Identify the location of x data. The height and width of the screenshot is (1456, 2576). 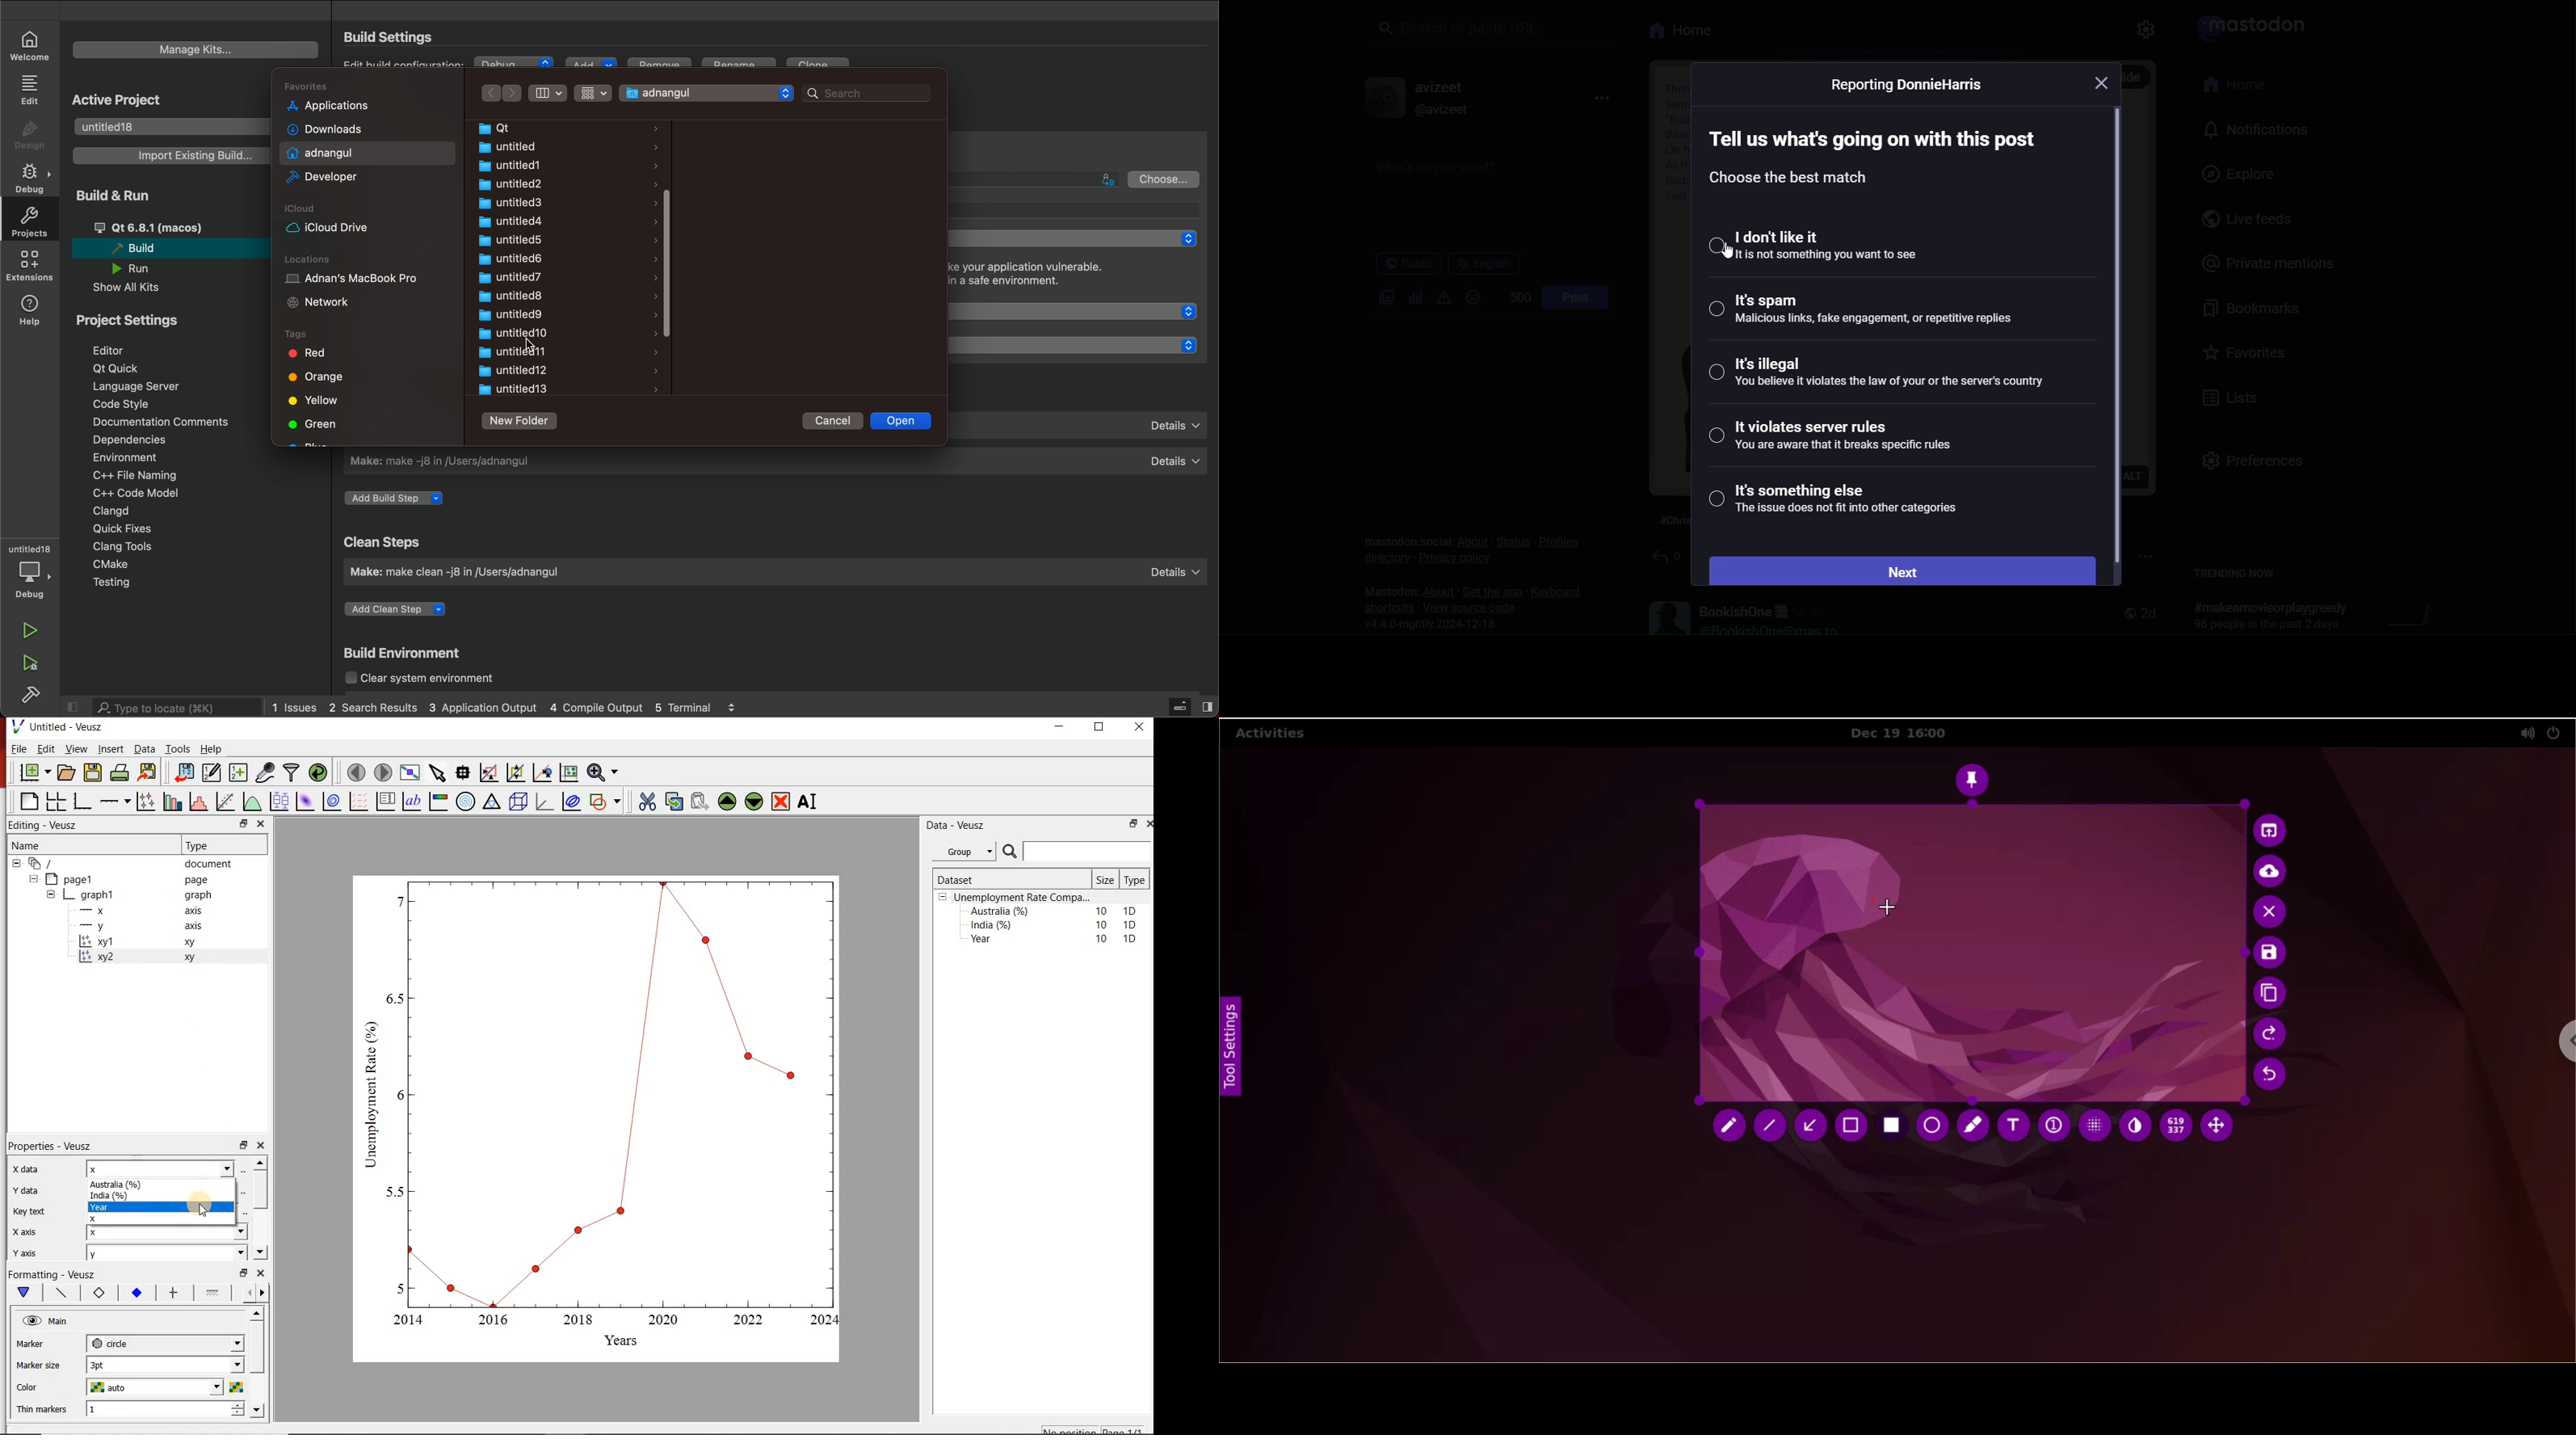
(24, 1170).